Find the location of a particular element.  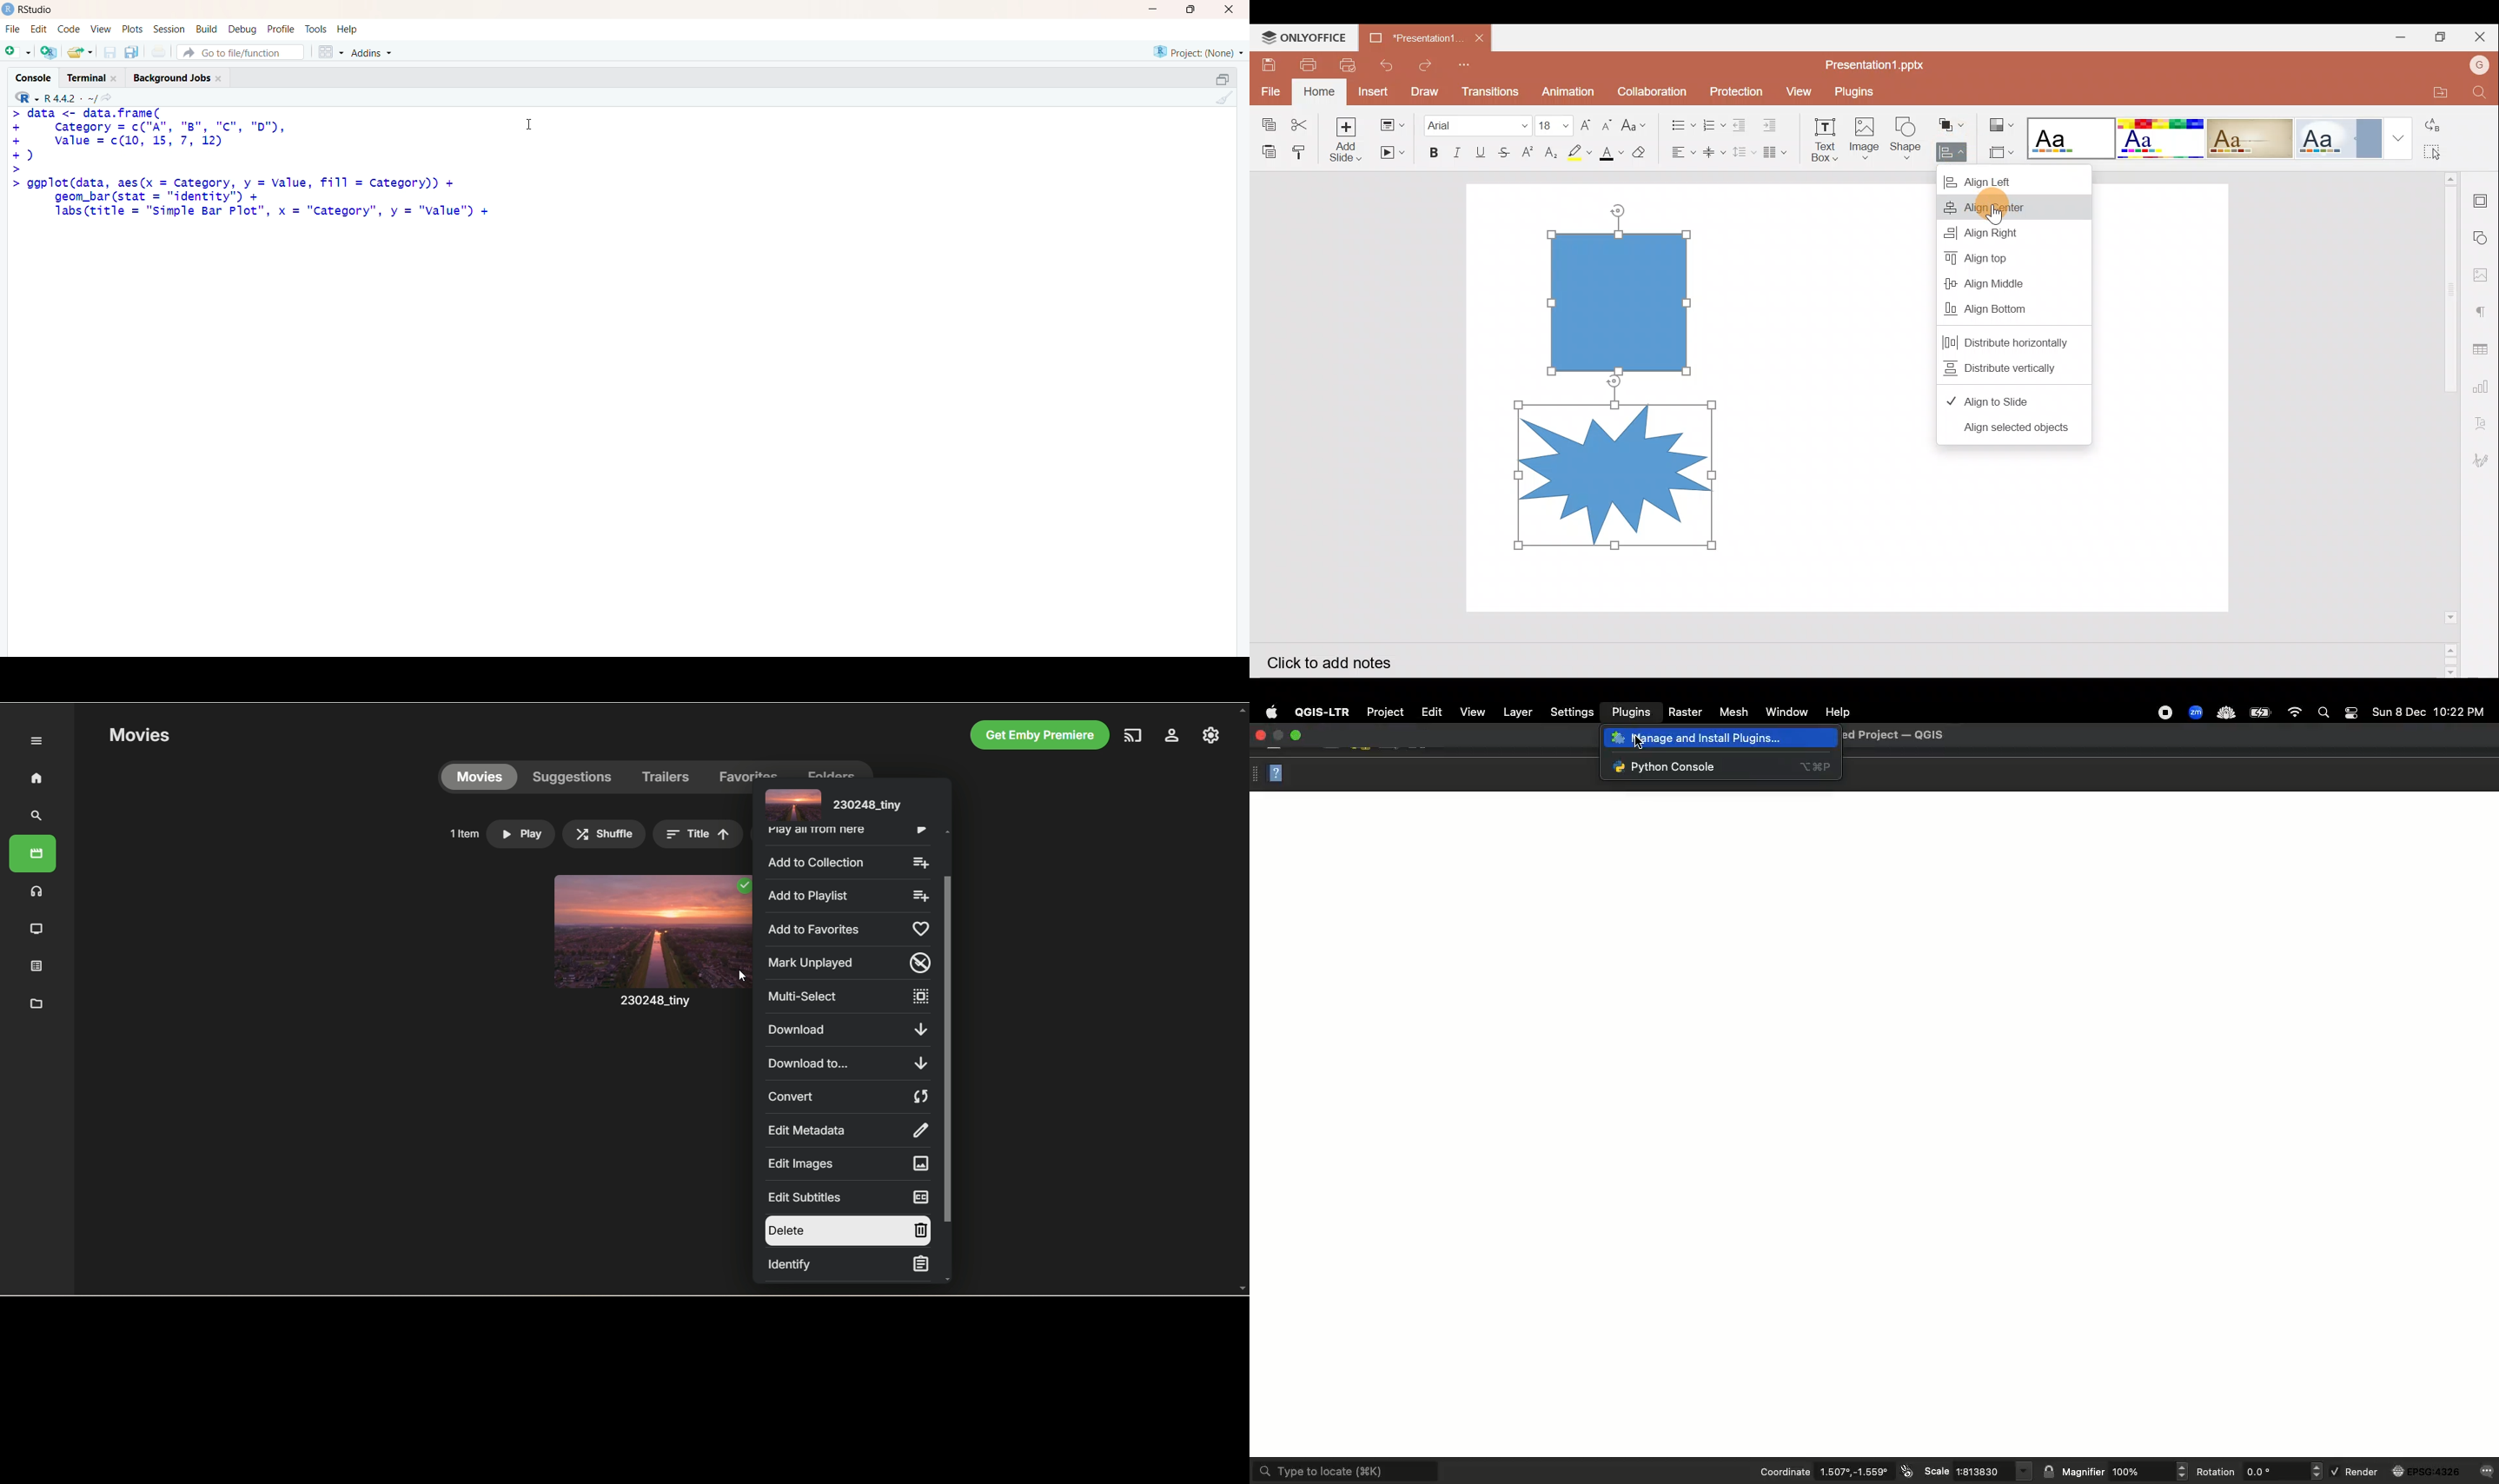

Decrease indent is located at coordinates (1741, 123).